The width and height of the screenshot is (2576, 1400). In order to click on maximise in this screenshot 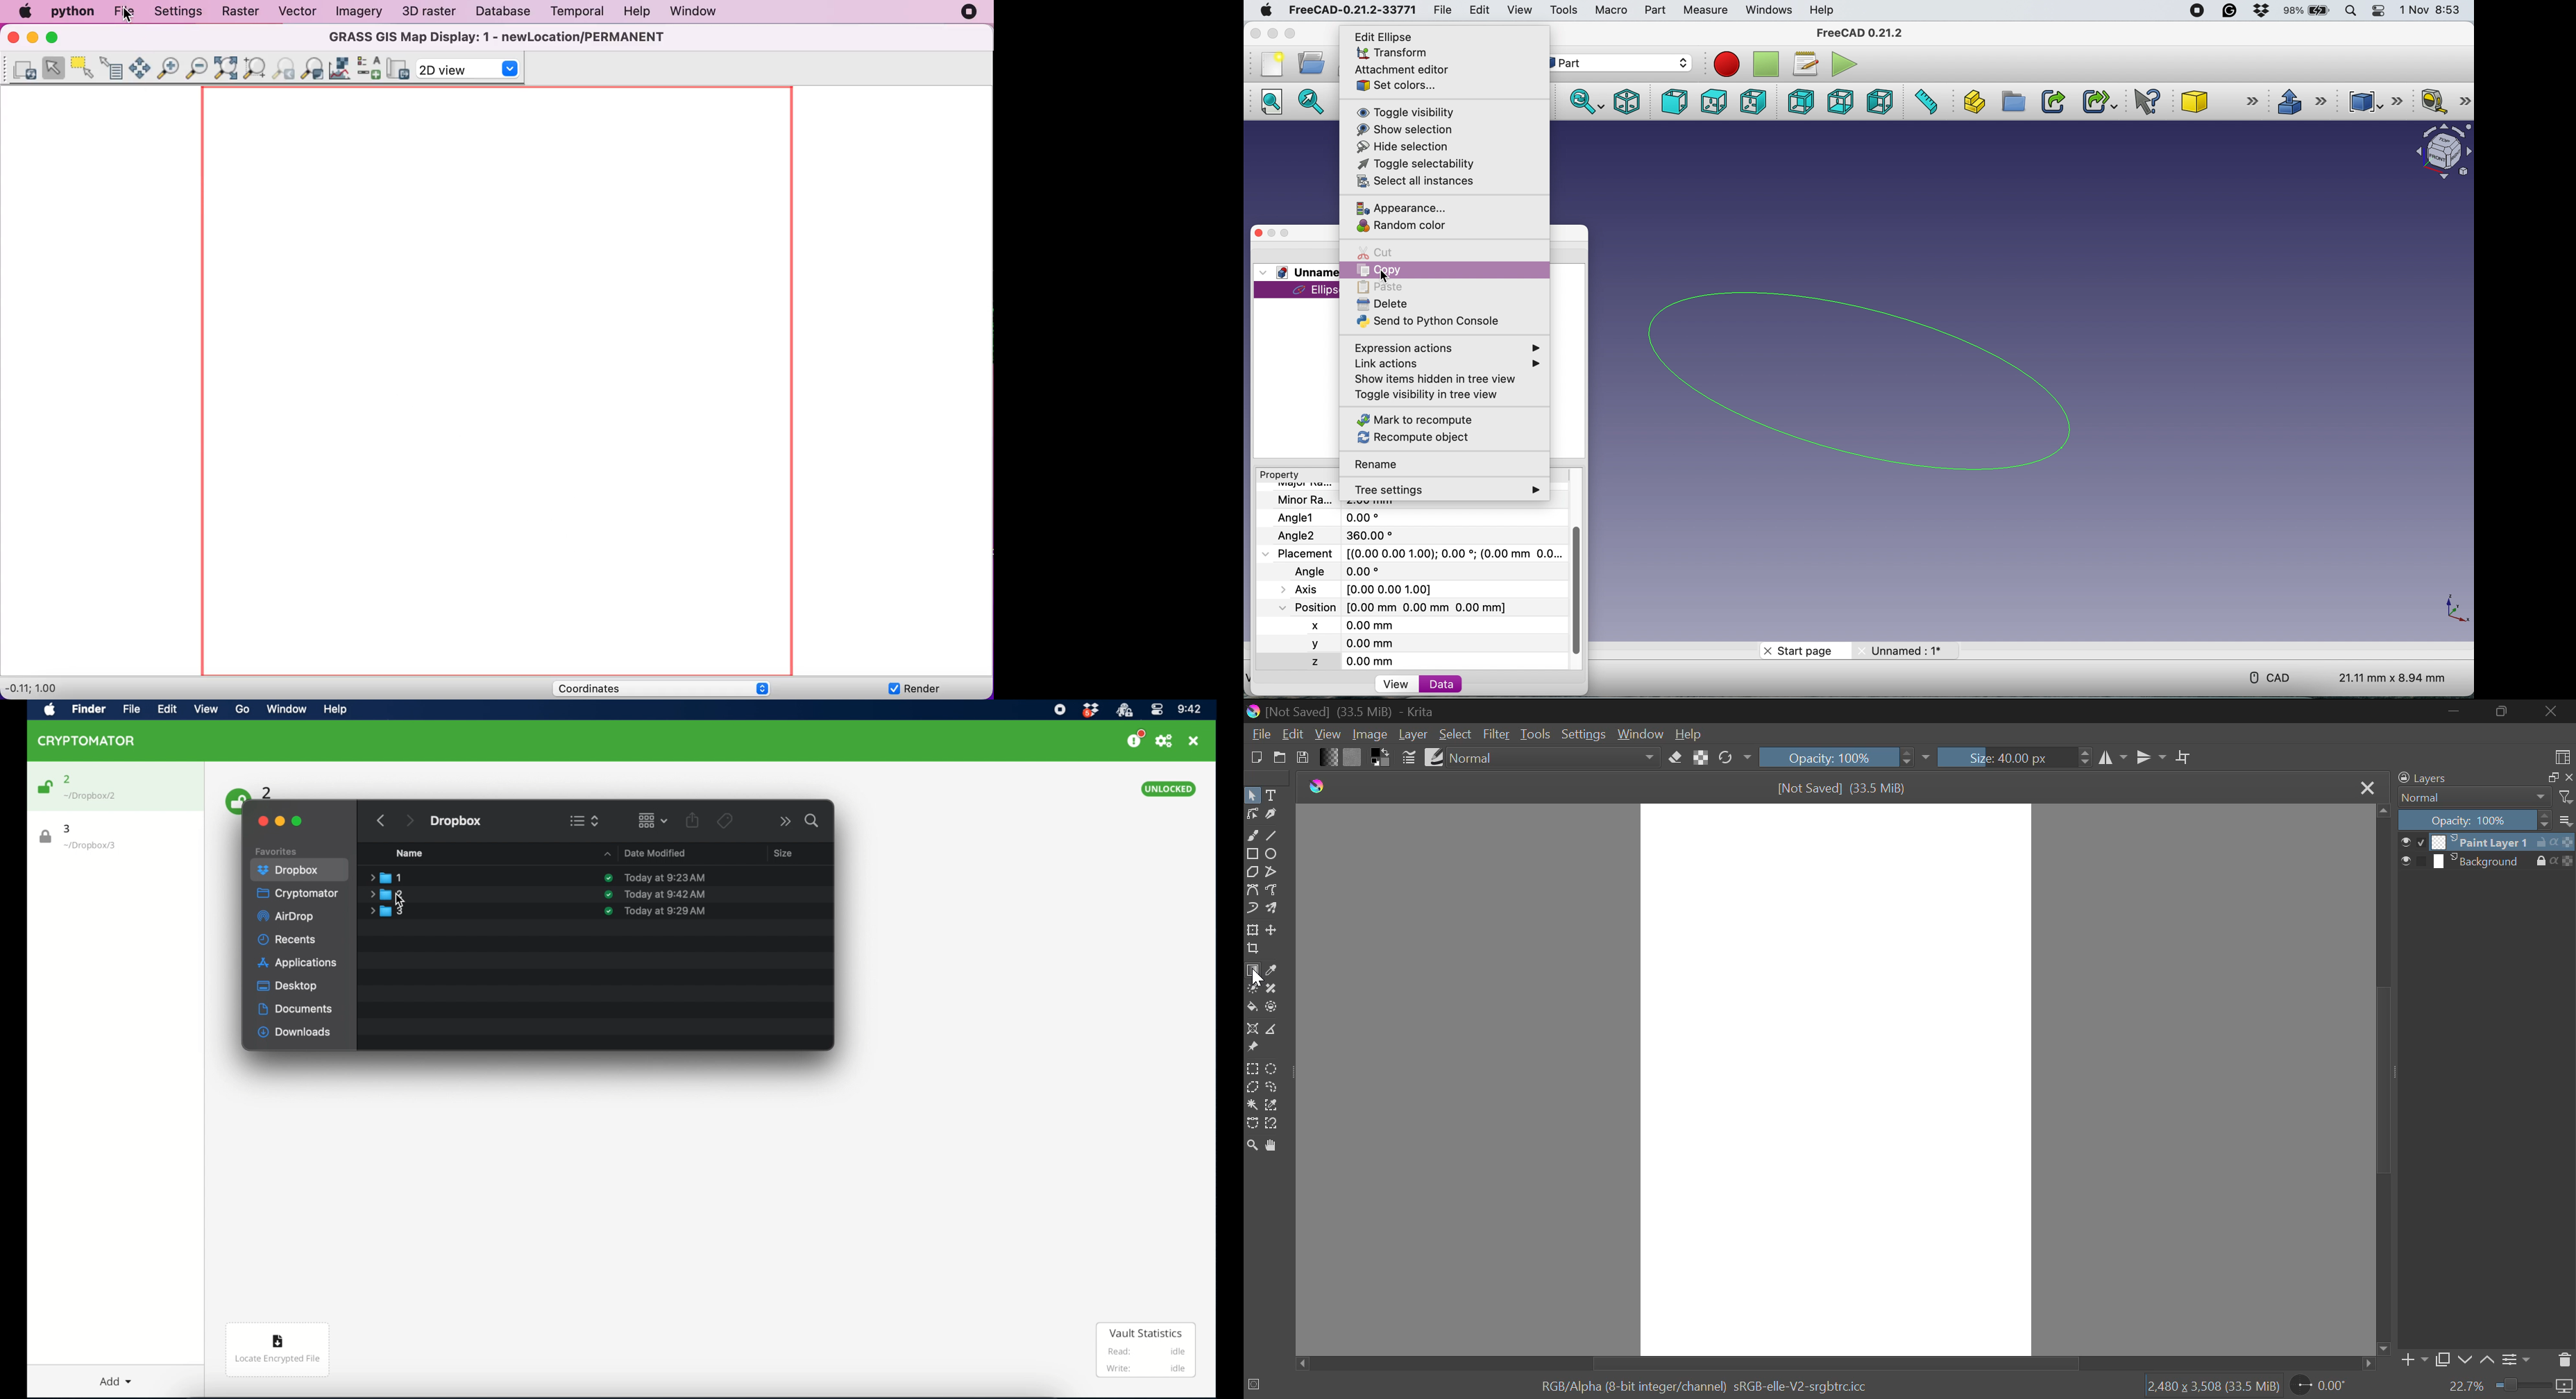, I will do `click(1288, 33)`.